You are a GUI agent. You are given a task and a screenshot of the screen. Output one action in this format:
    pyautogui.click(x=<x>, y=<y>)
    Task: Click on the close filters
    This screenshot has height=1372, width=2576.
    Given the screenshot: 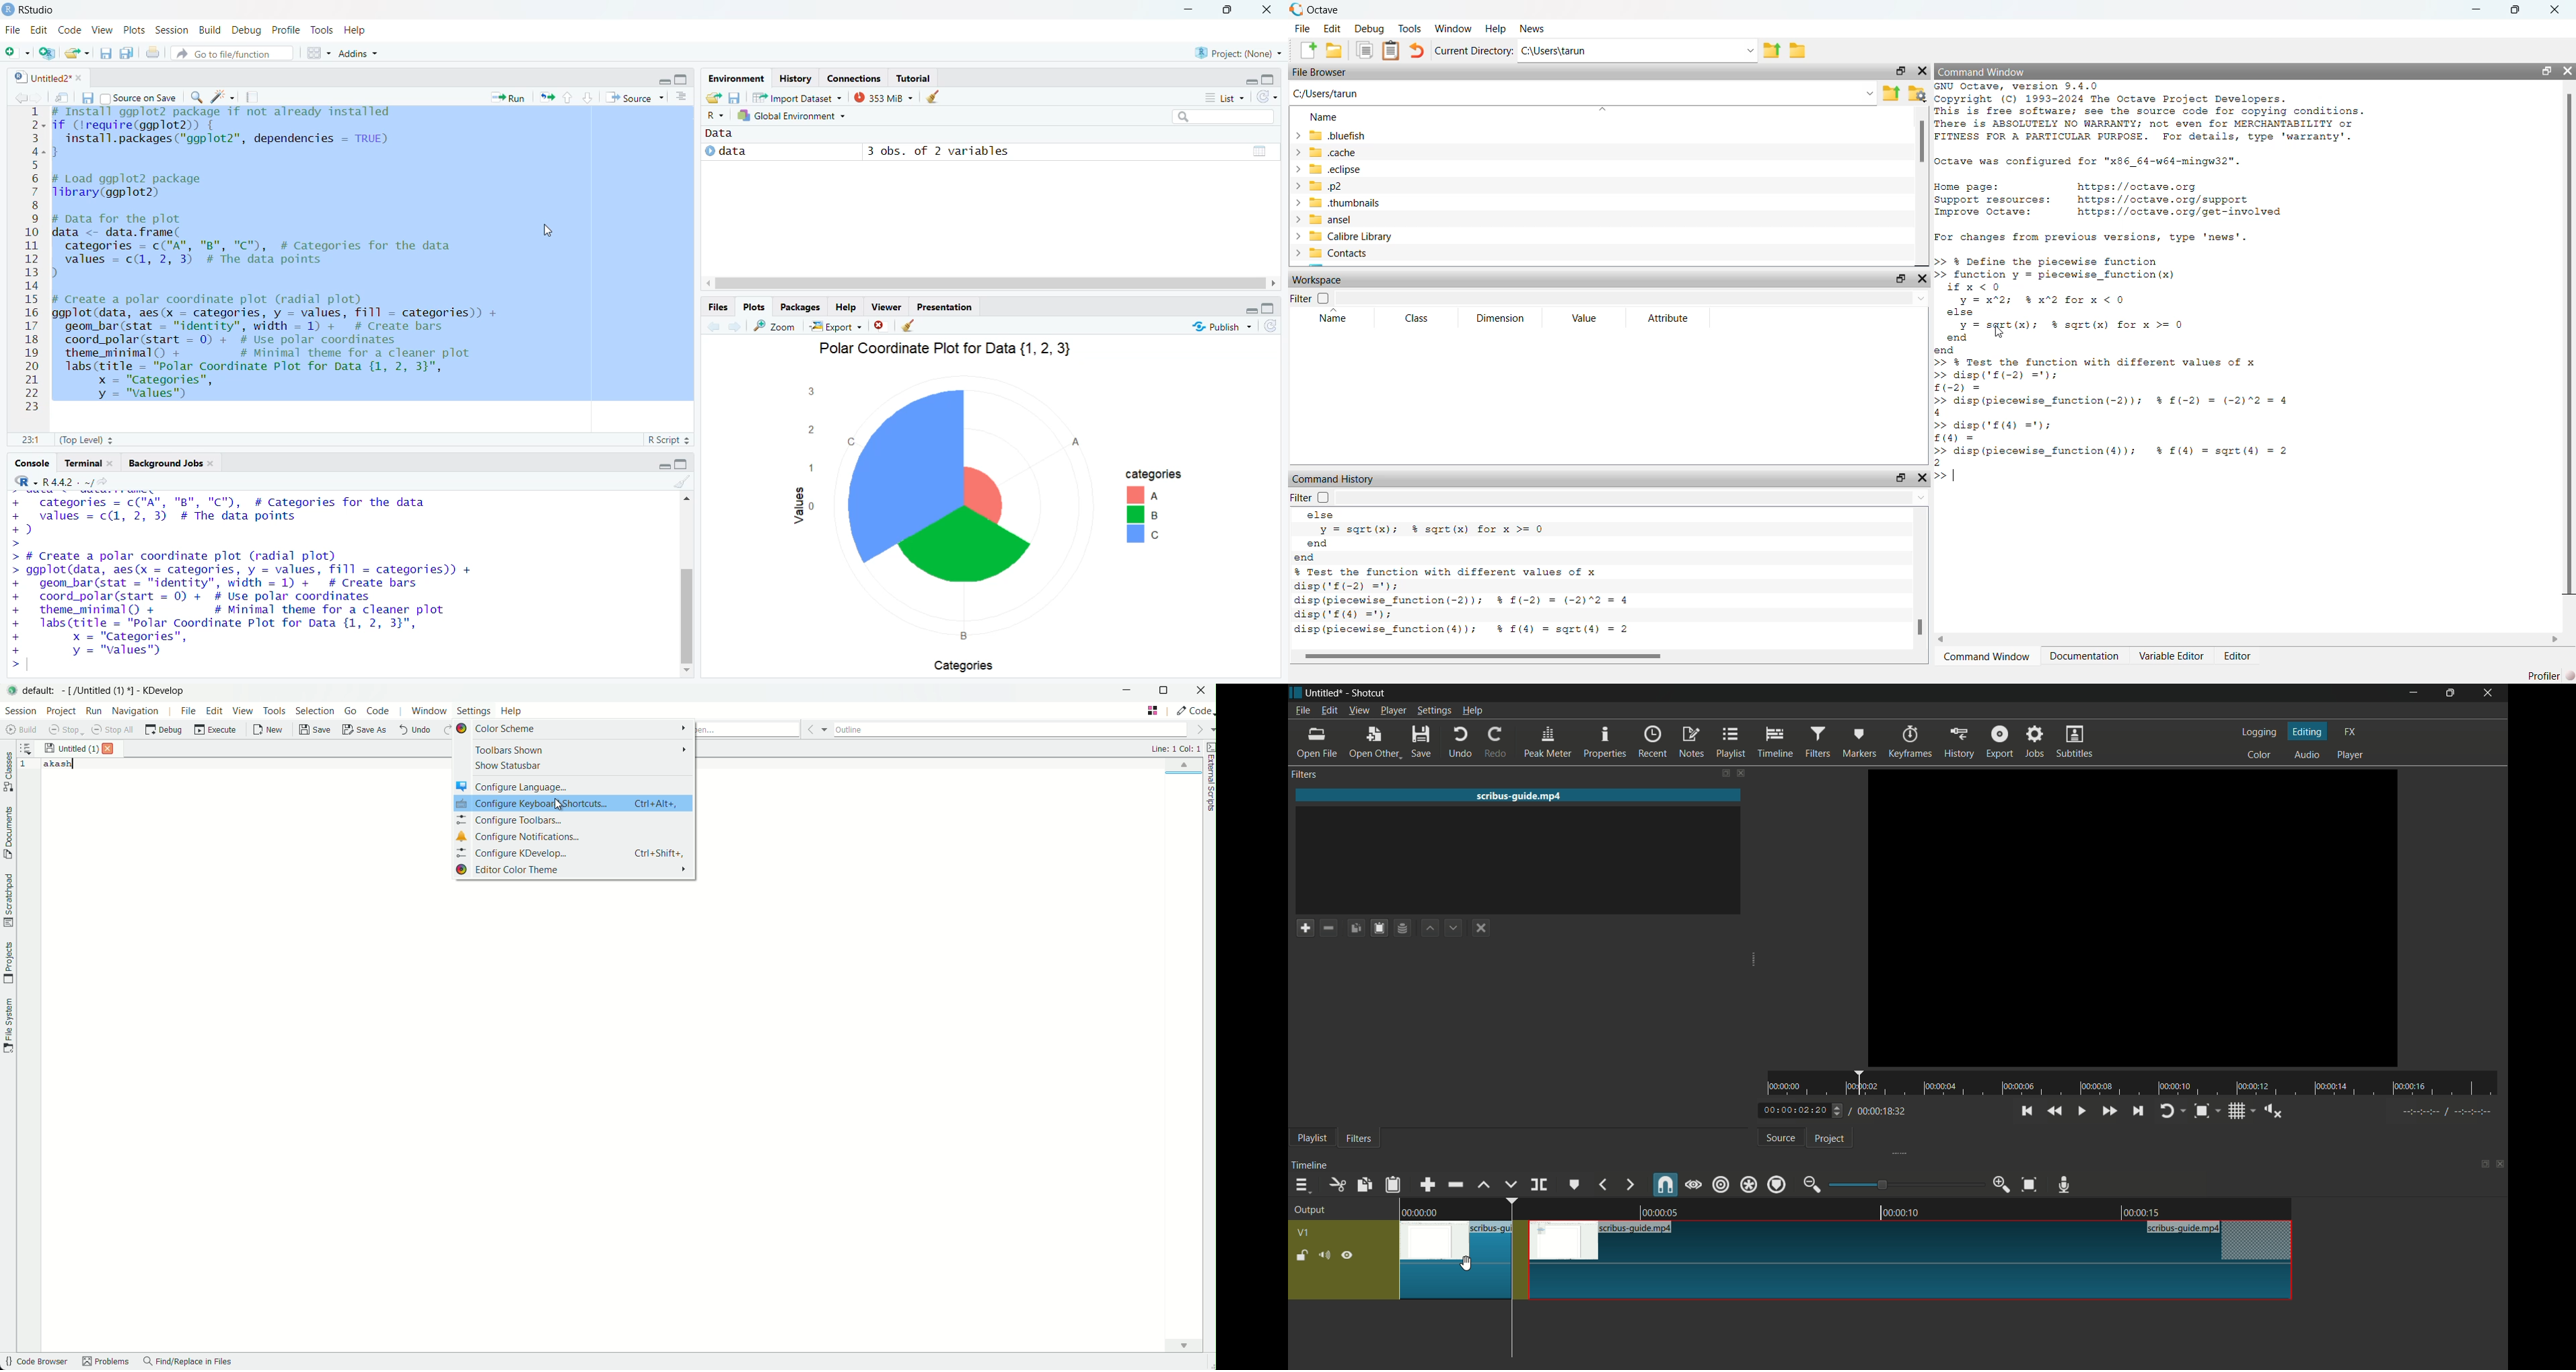 What is the action you would take?
    pyautogui.click(x=1740, y=772)
    